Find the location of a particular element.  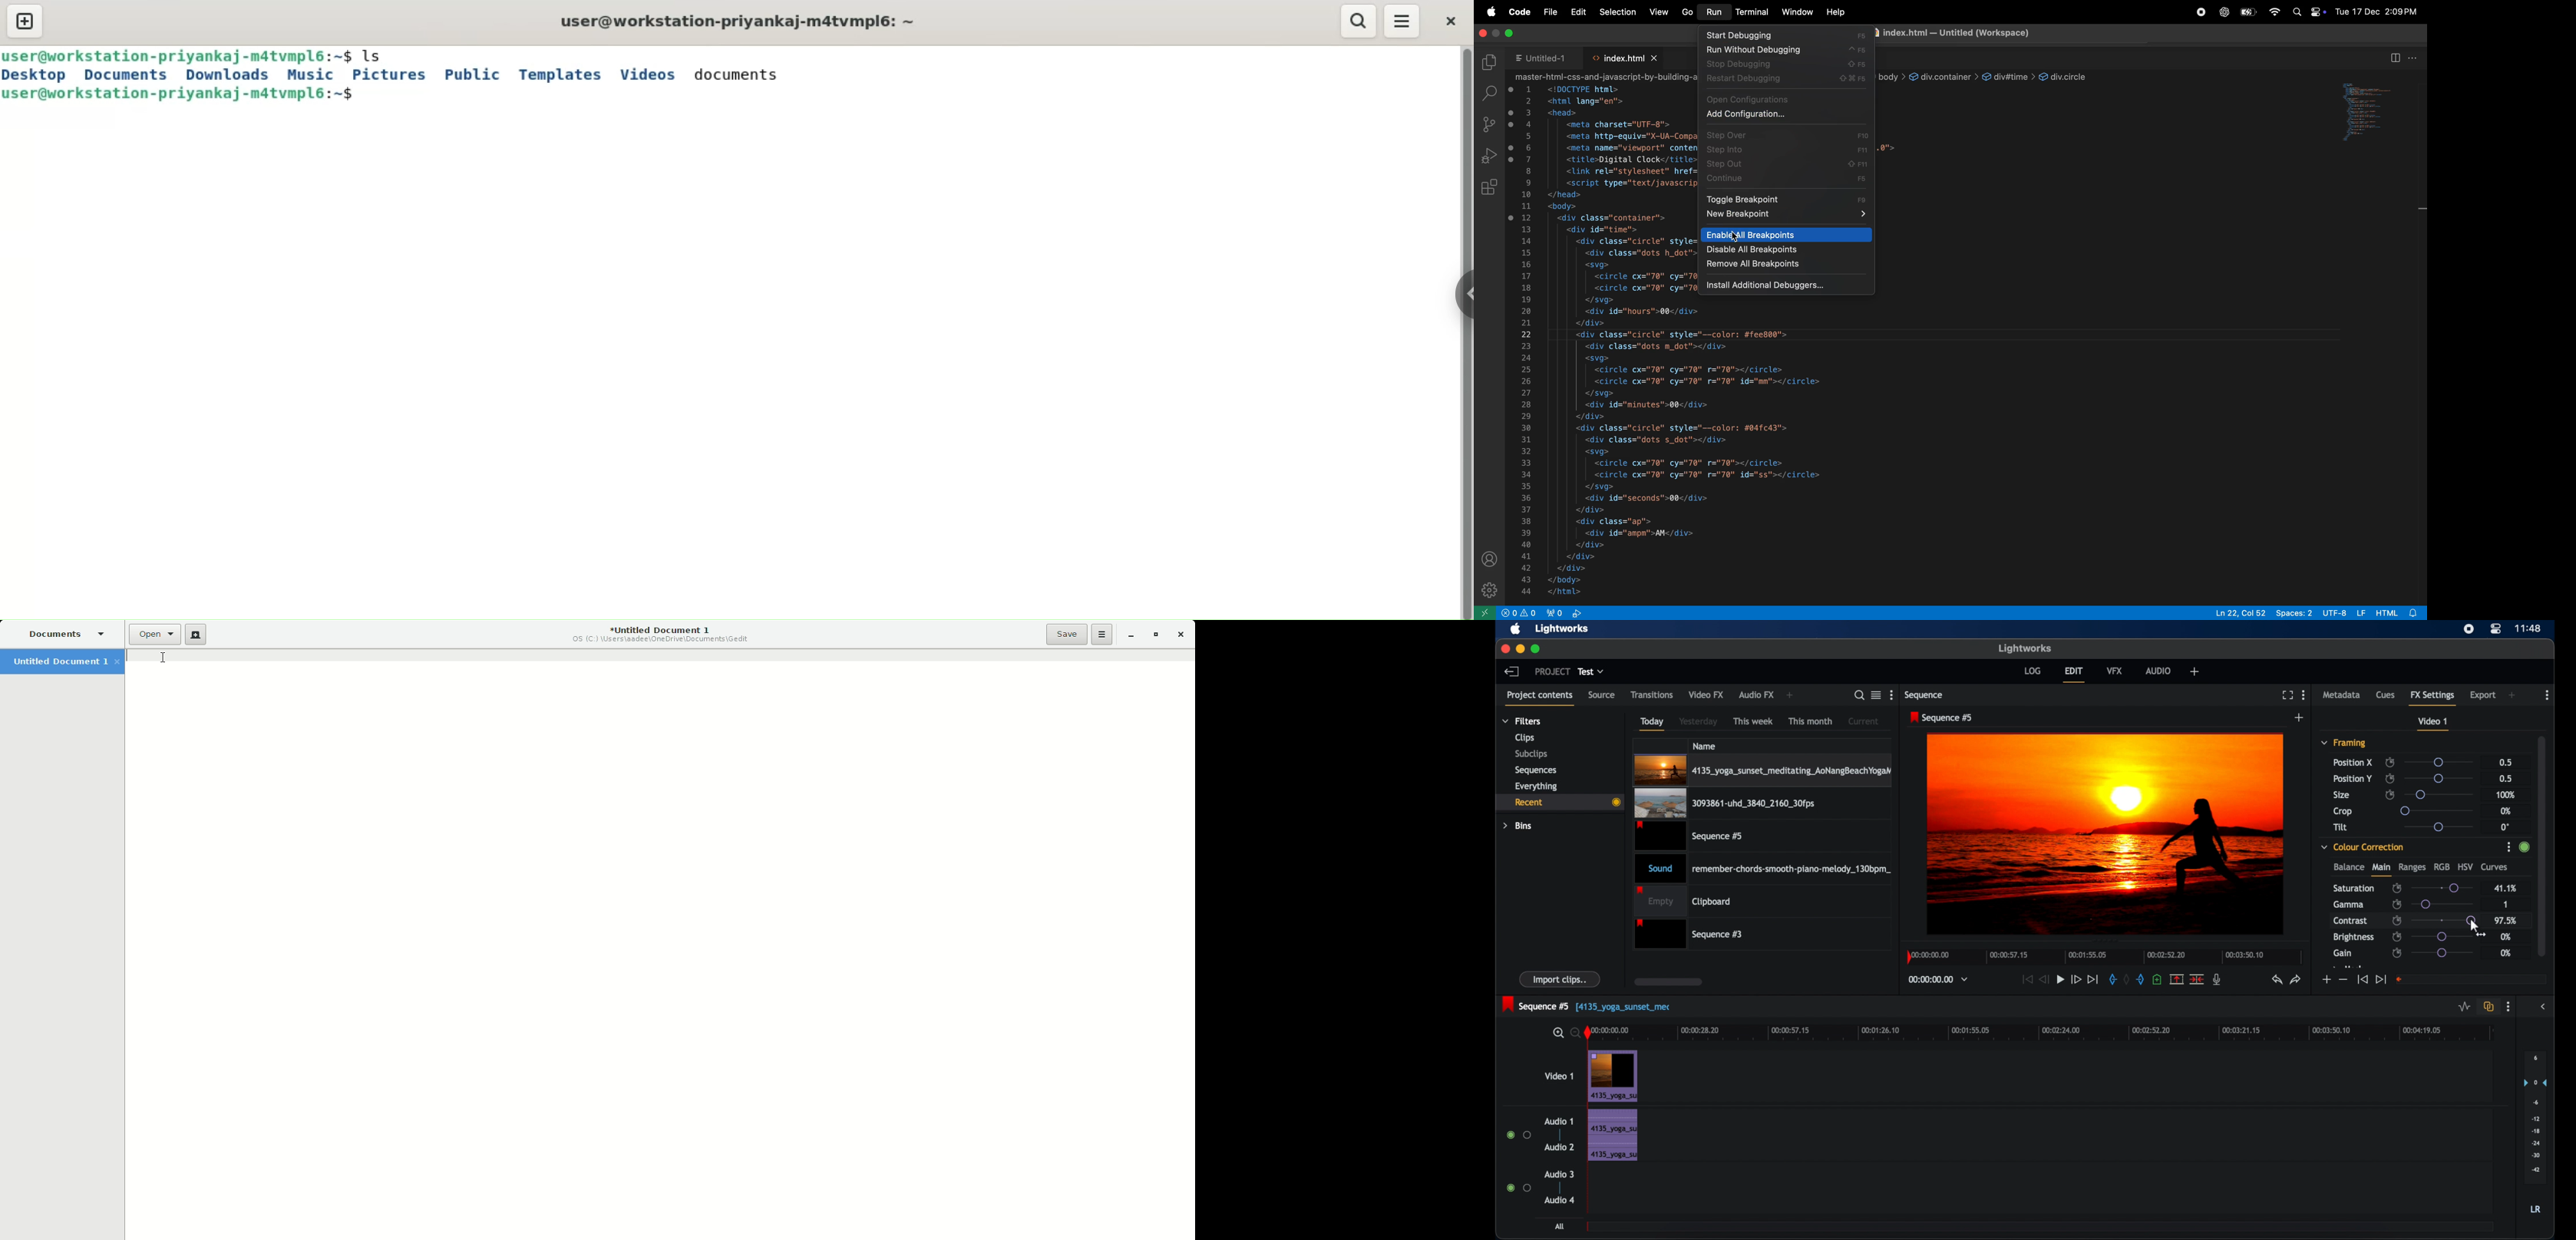

slider is located at coordinates (2439, 827).